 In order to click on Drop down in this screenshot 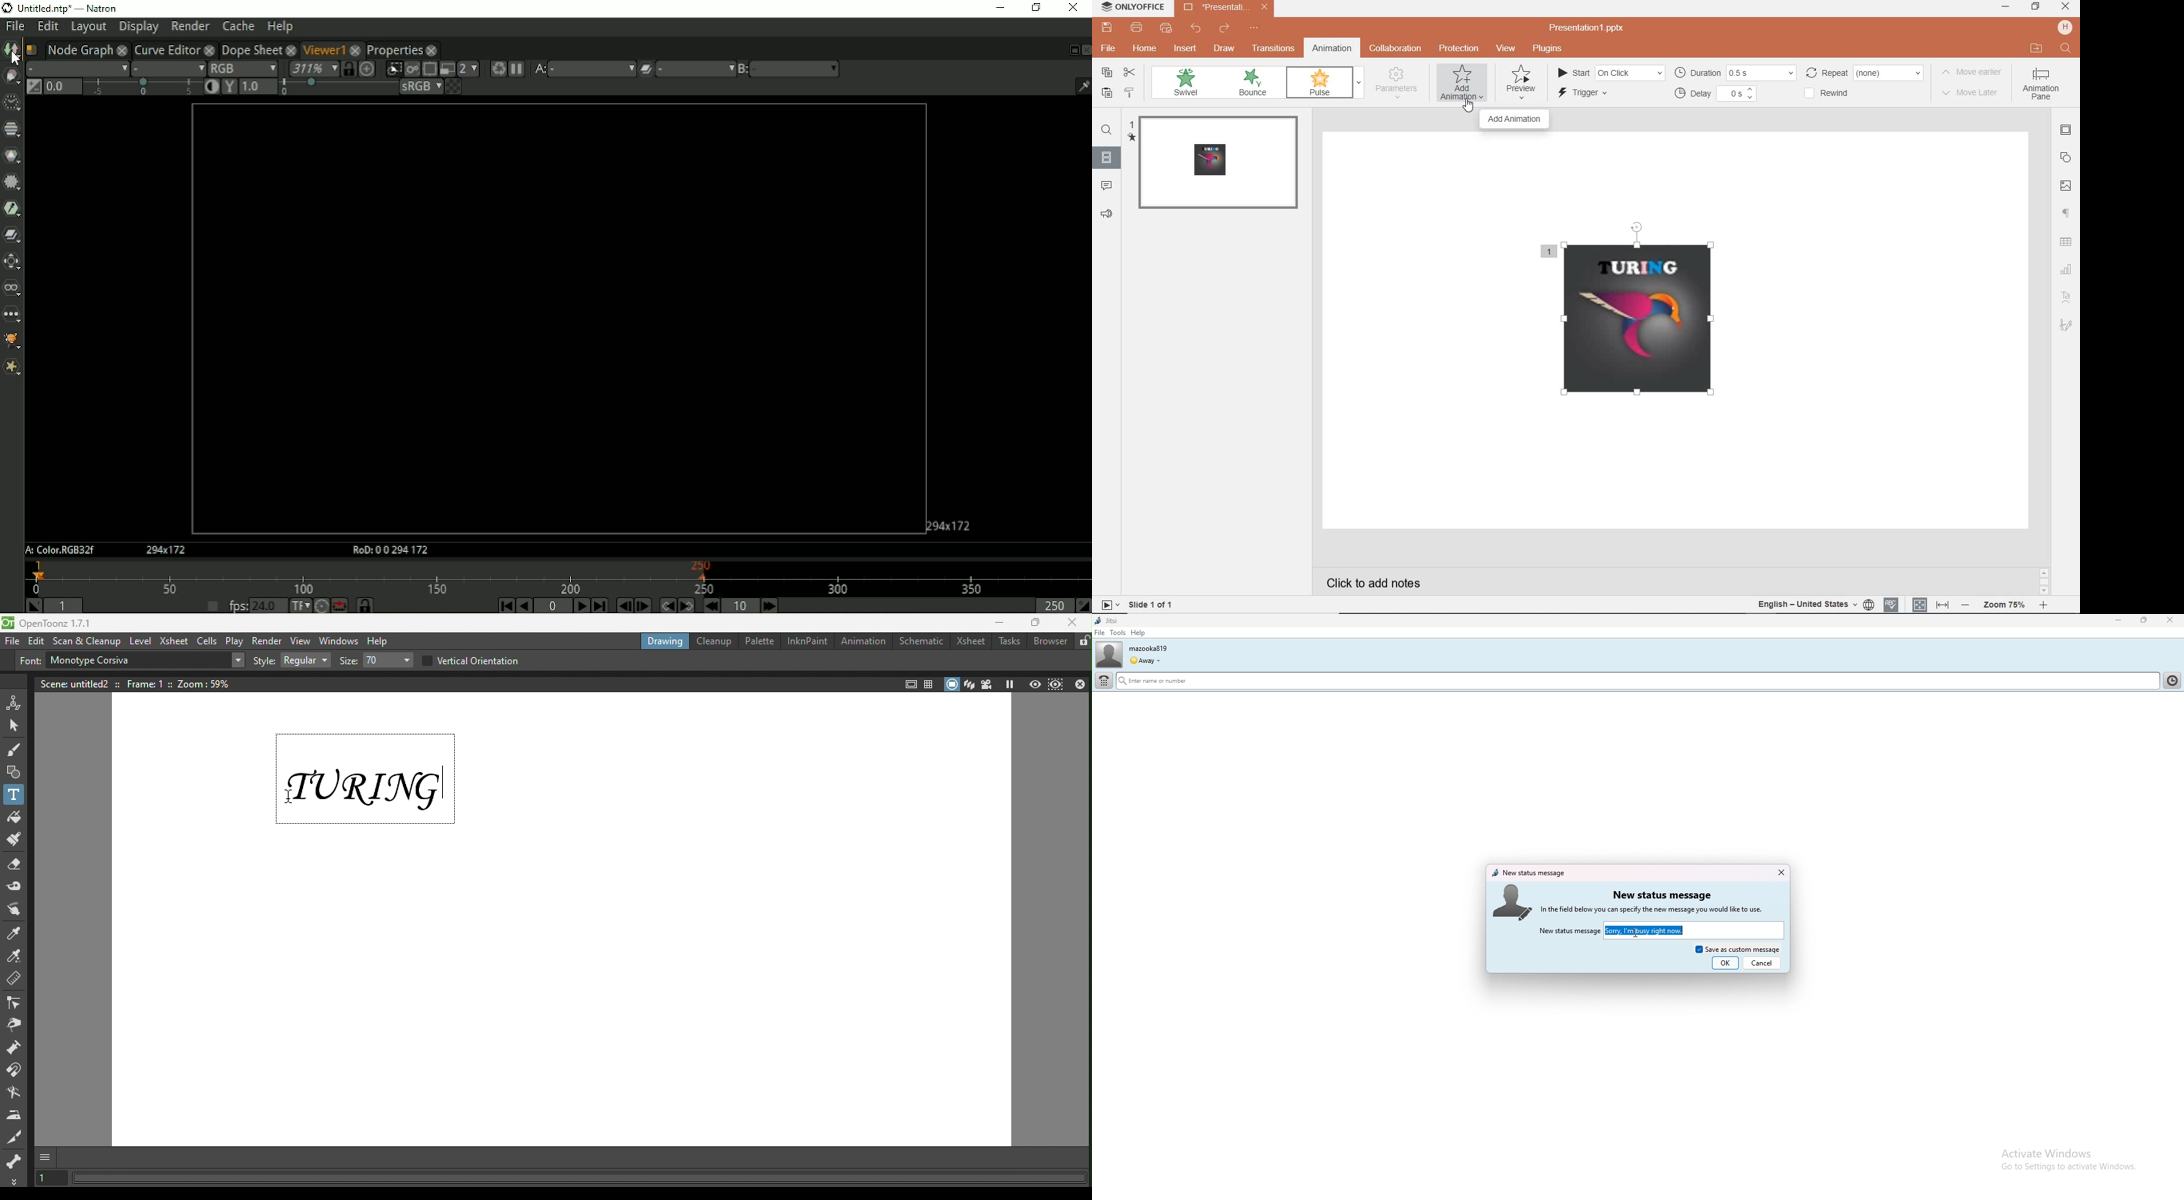, I will do `click(236, 660)`.